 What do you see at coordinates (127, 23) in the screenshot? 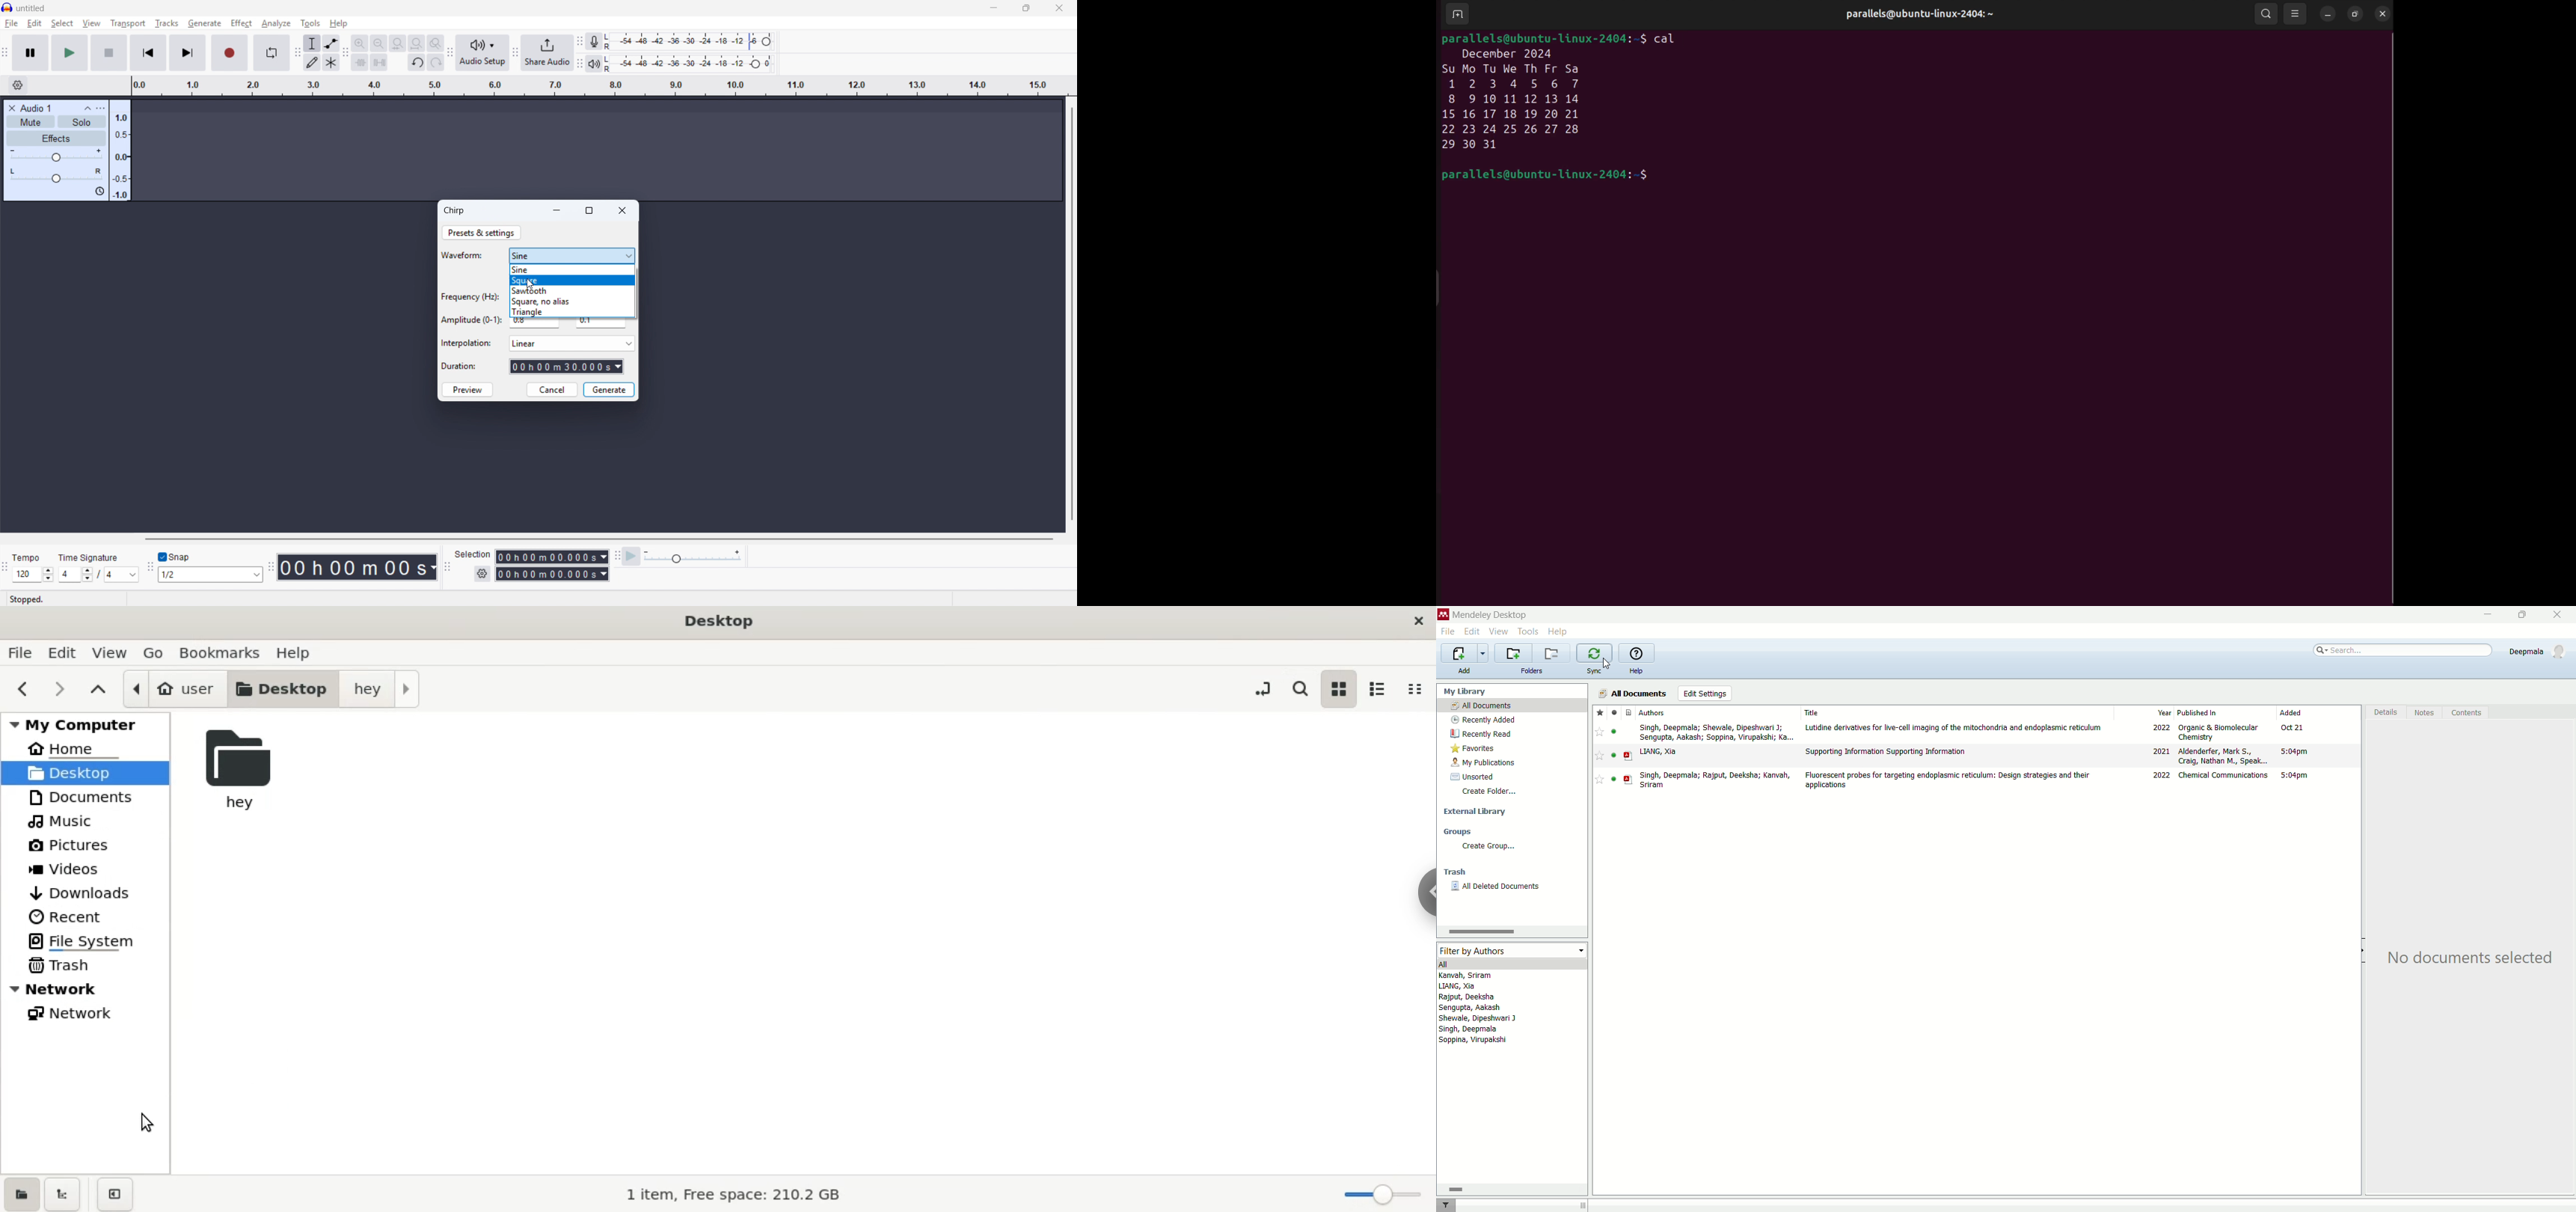
I see `Transport ` at bounding box center [127, 23].